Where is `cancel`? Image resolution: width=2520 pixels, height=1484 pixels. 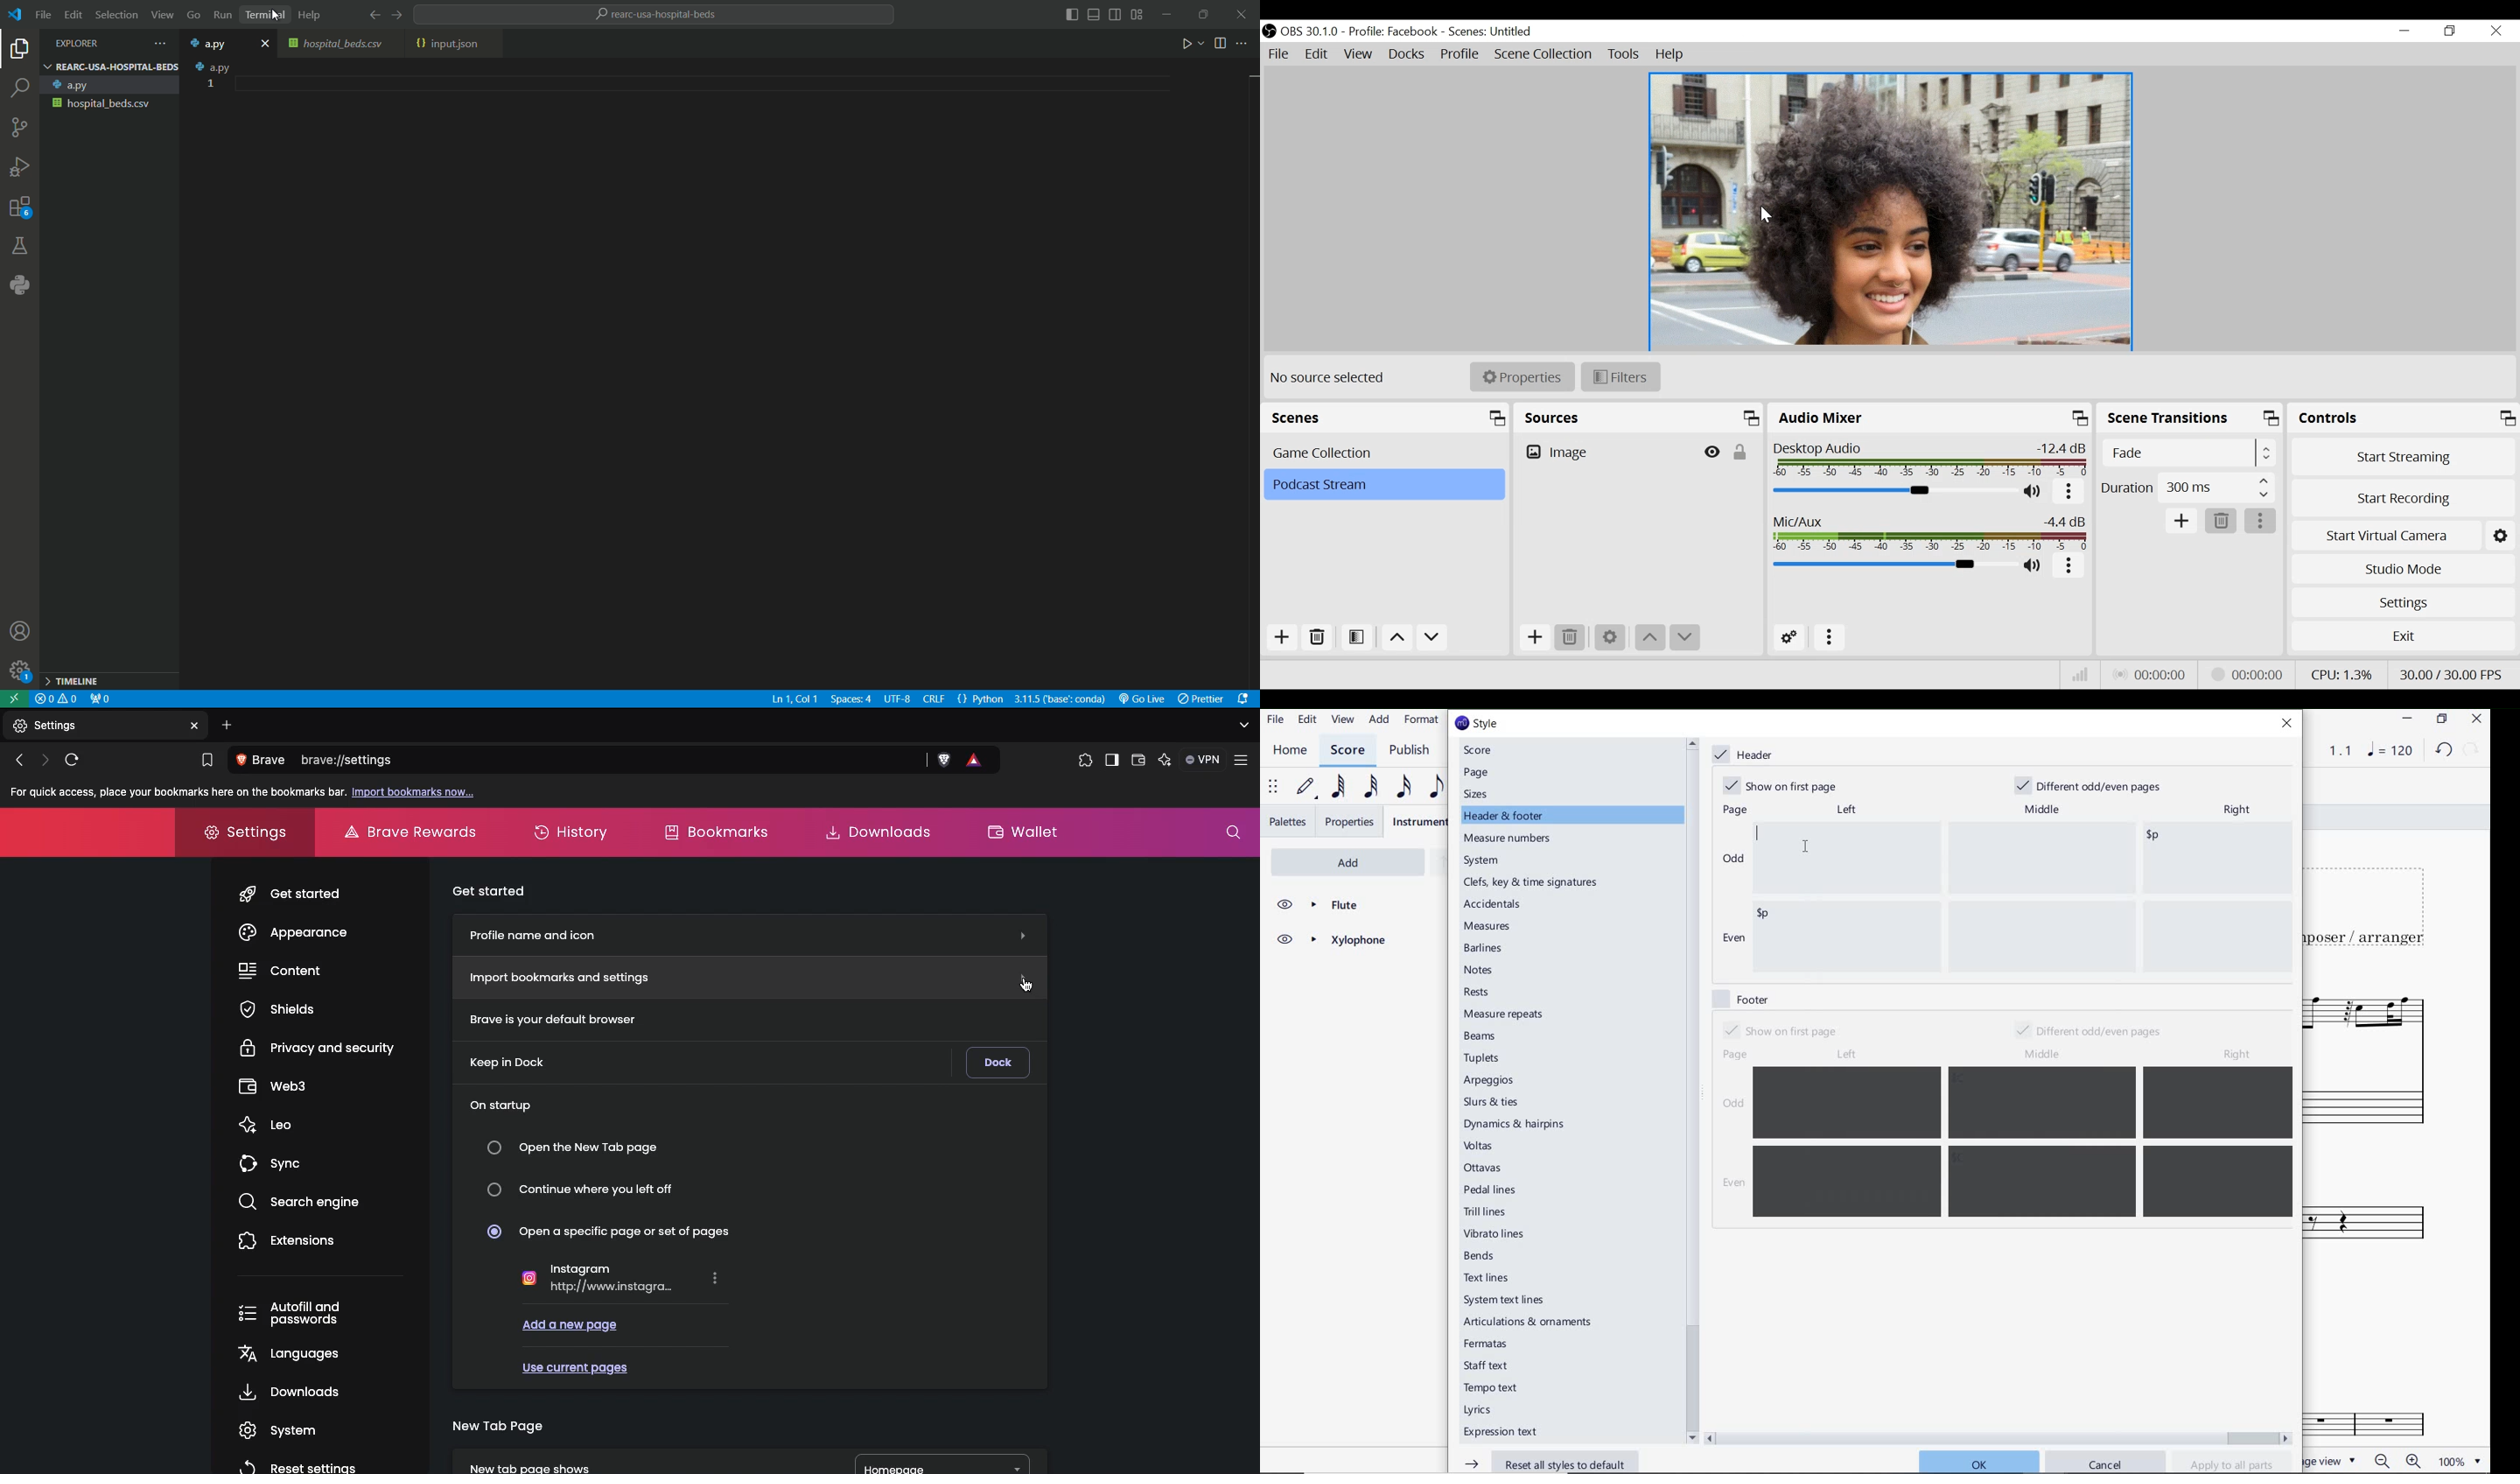 cancel is located at coordinates (2106, 1462).